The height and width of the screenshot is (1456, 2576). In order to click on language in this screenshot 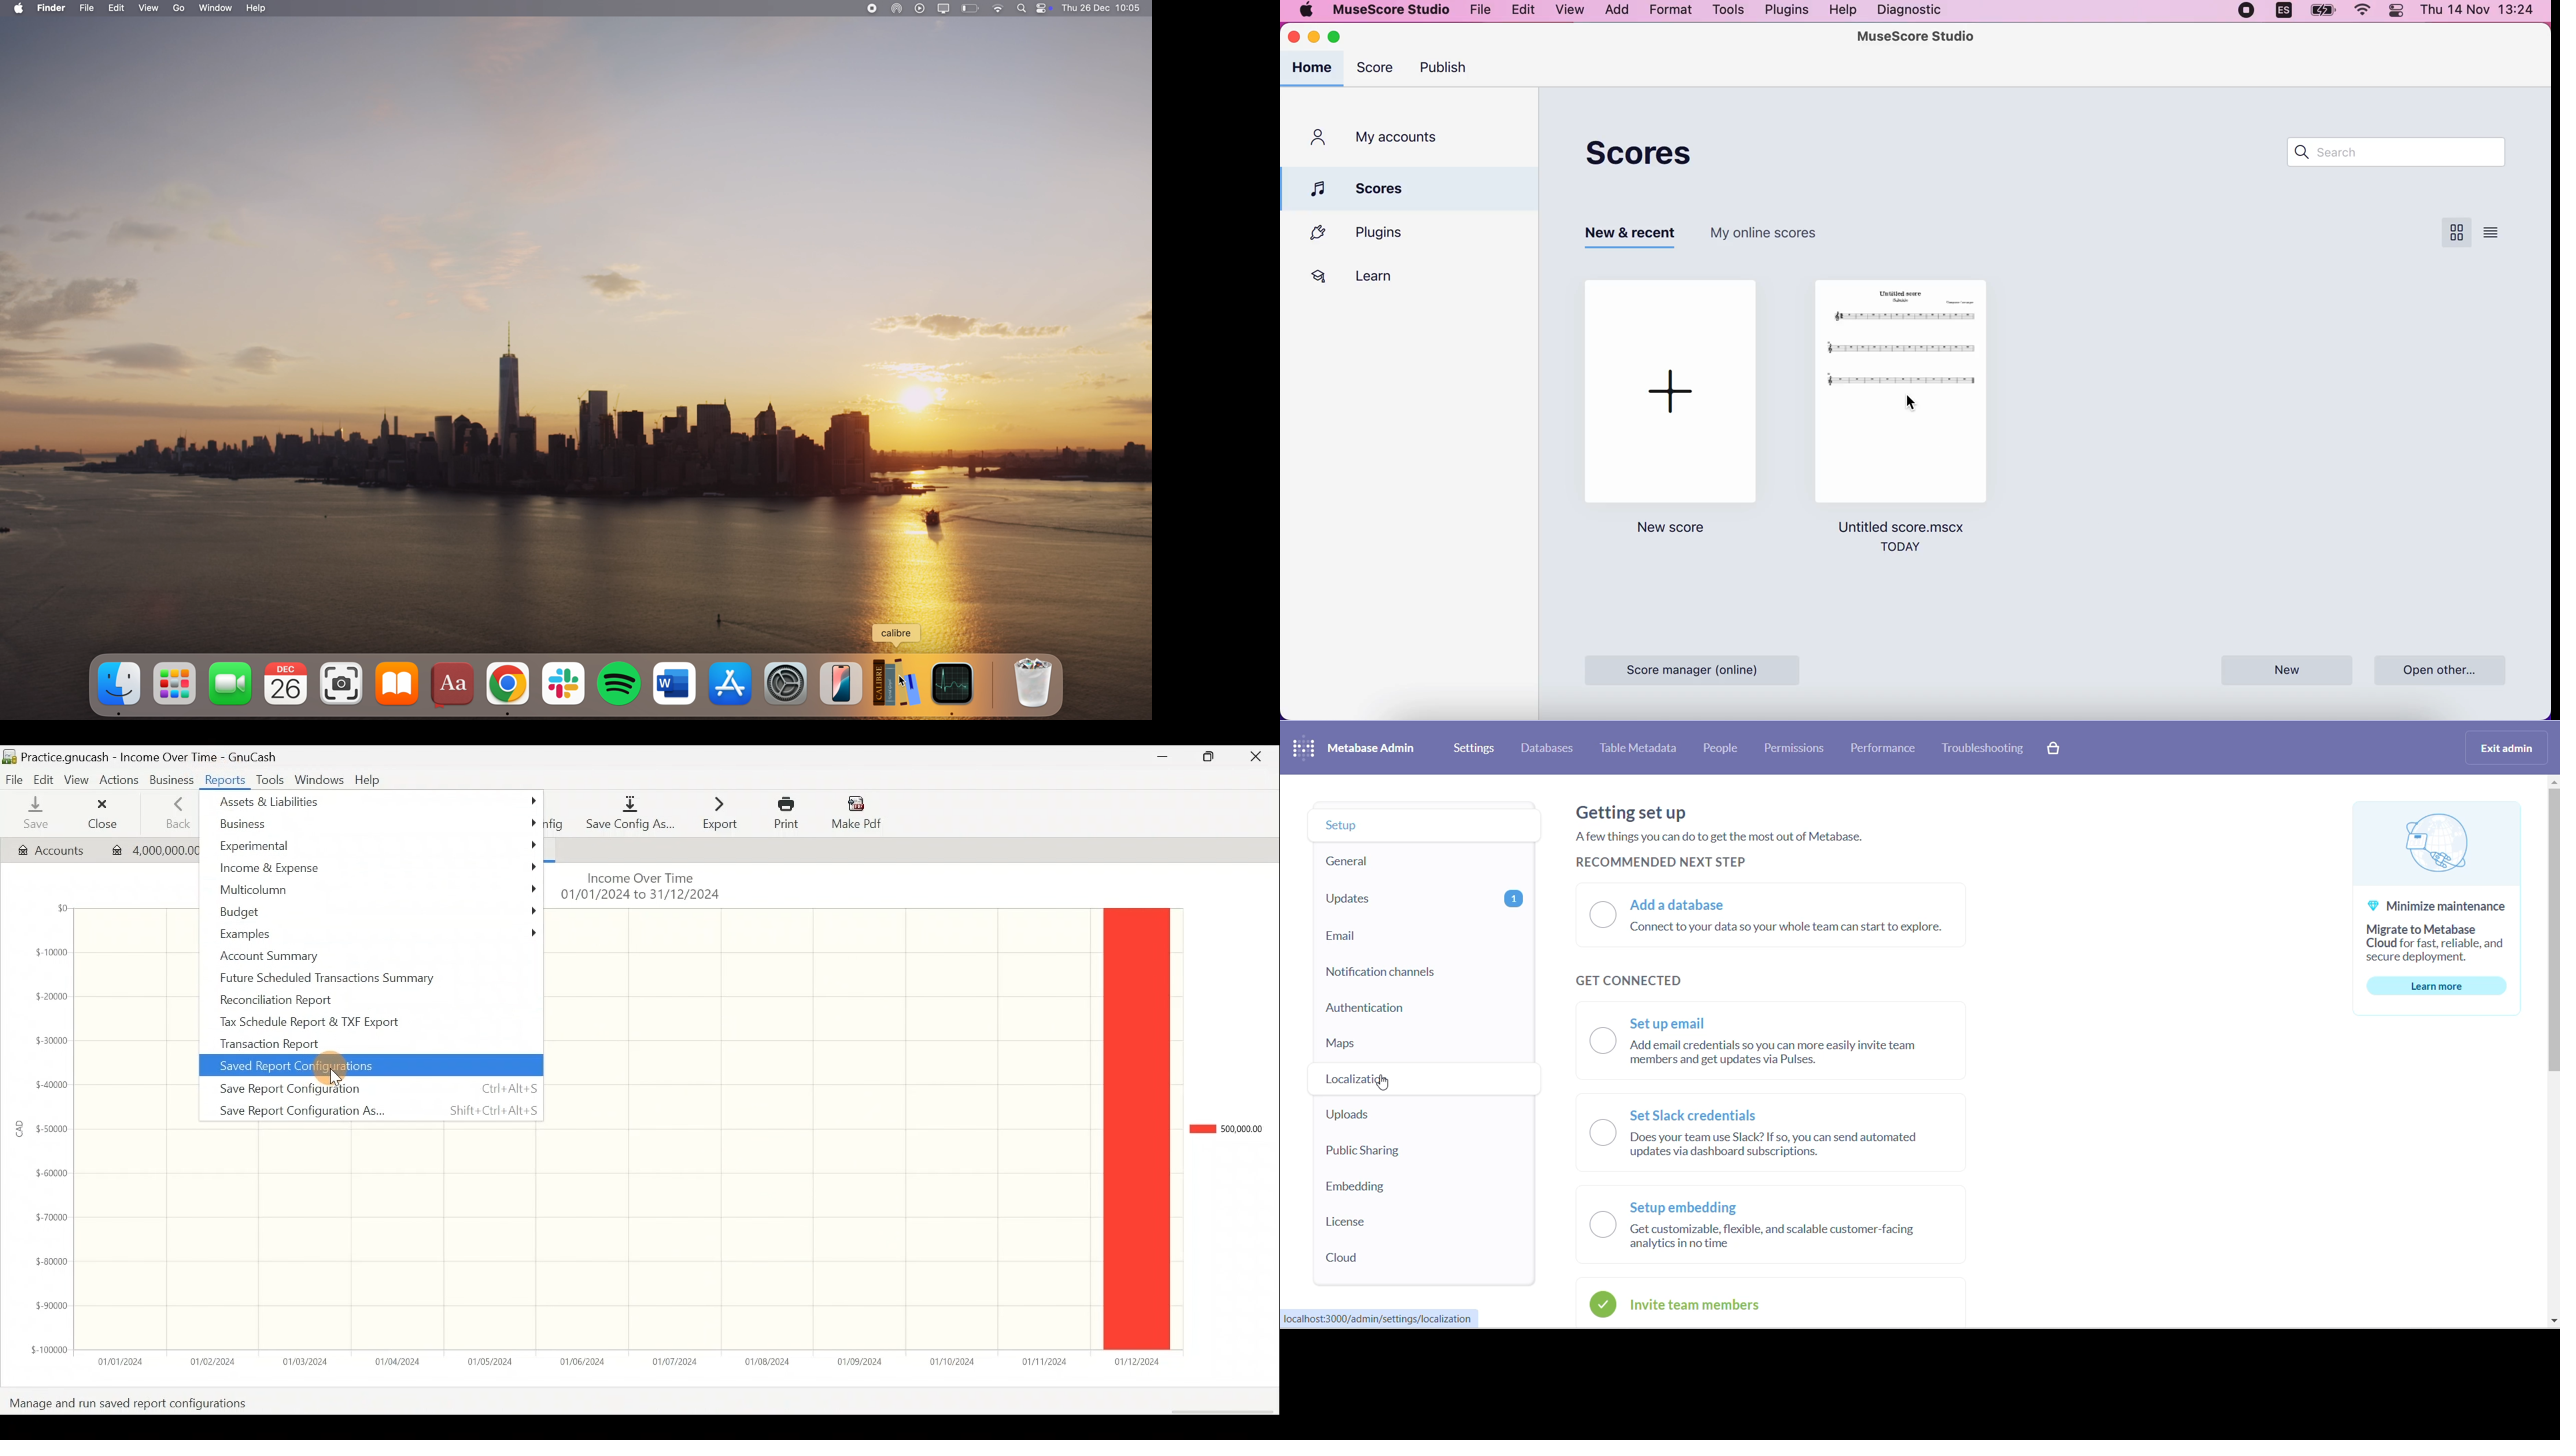, I will do `click(2280, 12)`.